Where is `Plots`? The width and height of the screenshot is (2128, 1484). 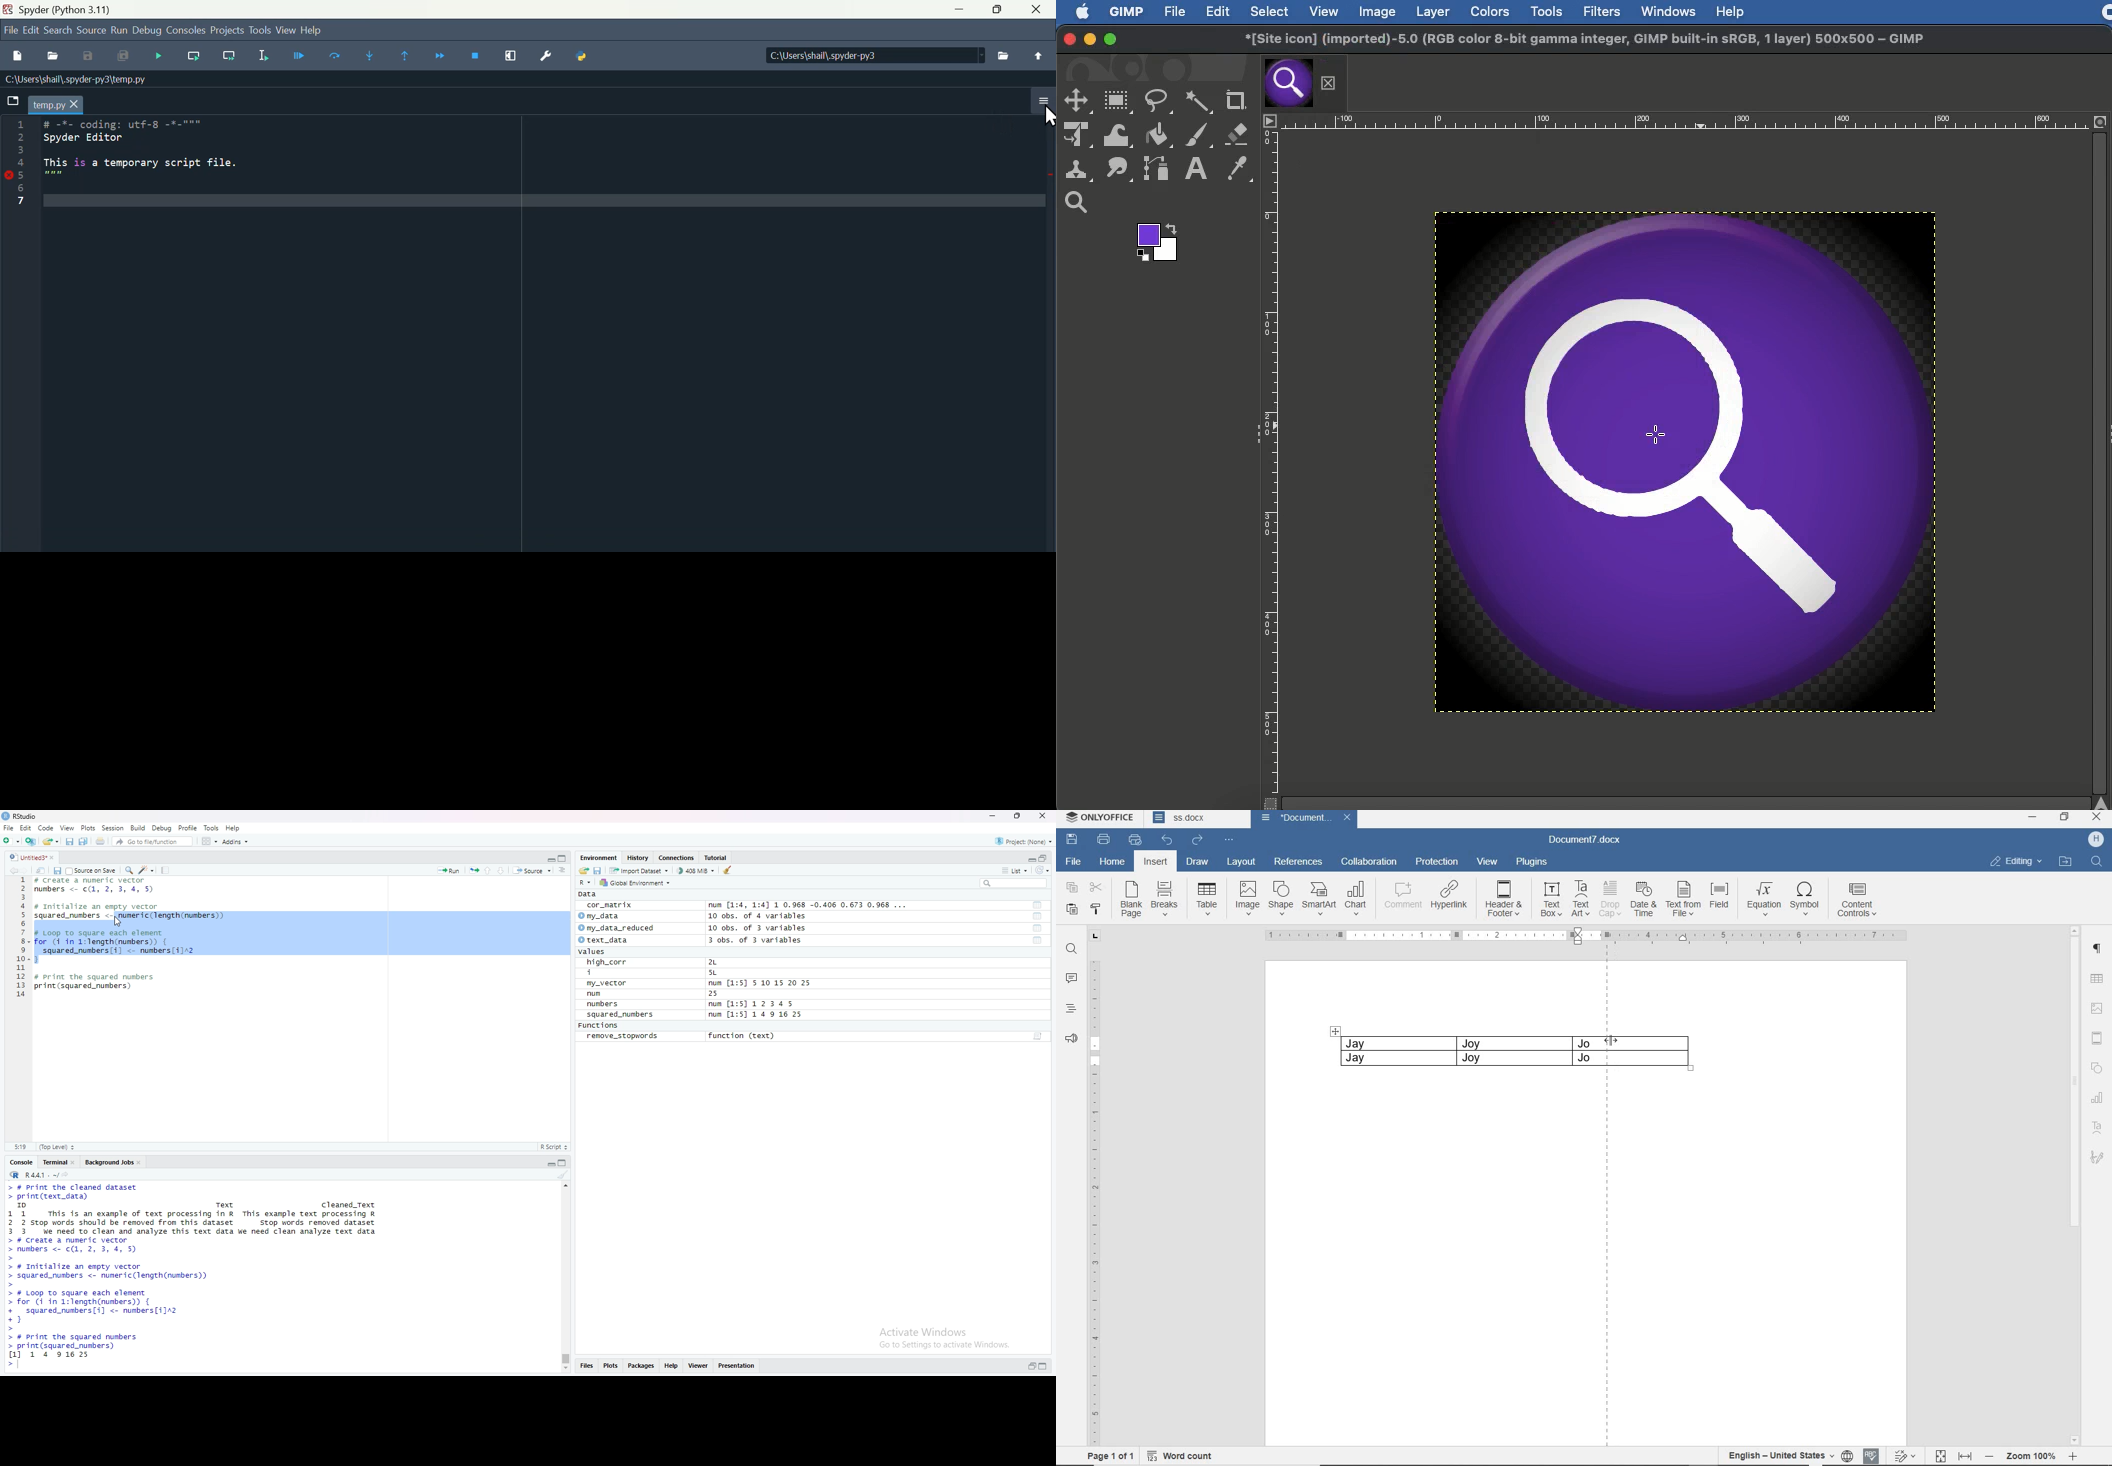
Plots is located at coordinates (88, 828).